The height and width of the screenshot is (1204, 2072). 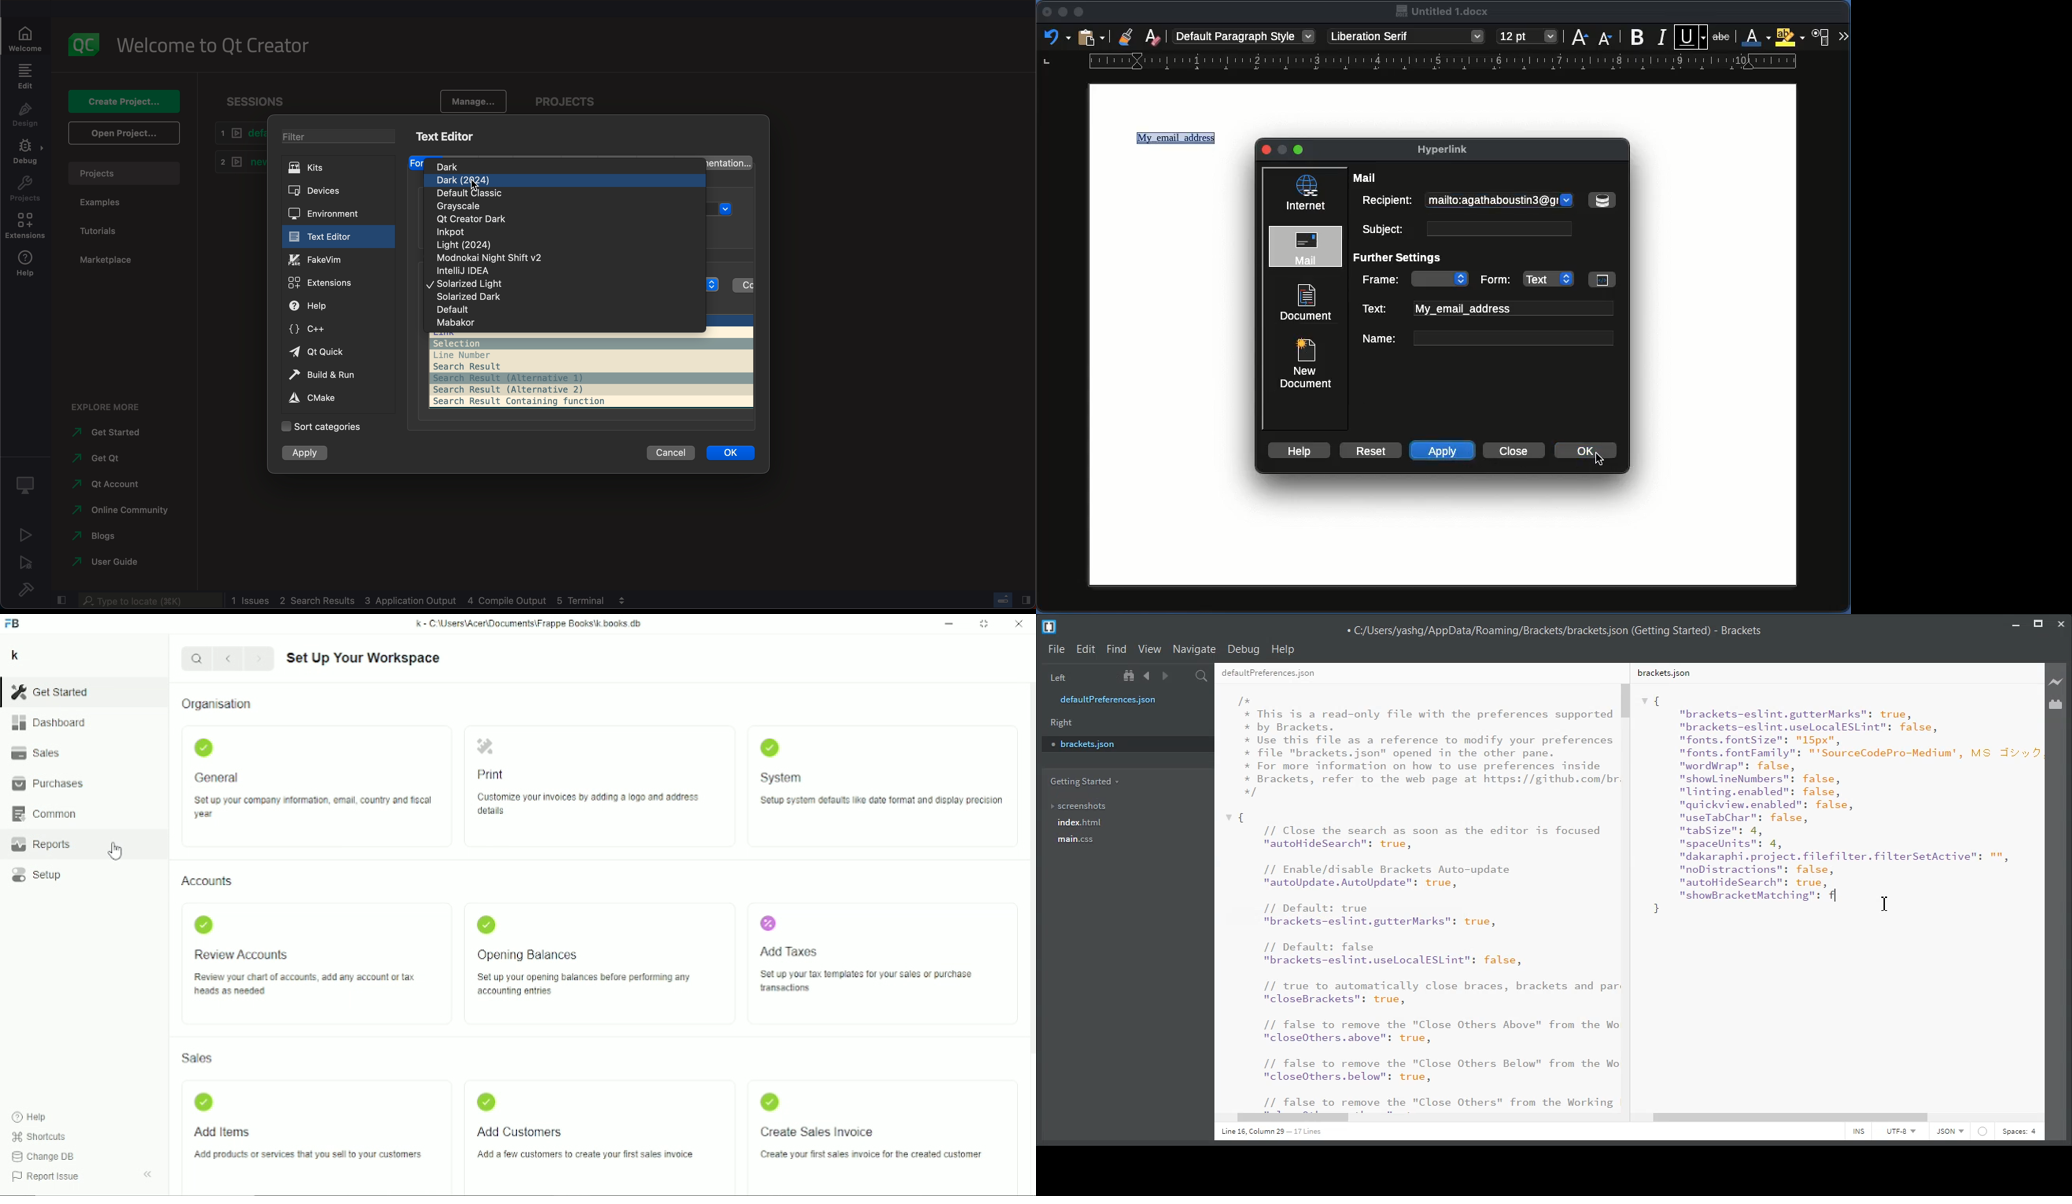 What do you see at coordinates (489, 166) in the screenshot?
I see `dark` at bounding box center [489, 166].